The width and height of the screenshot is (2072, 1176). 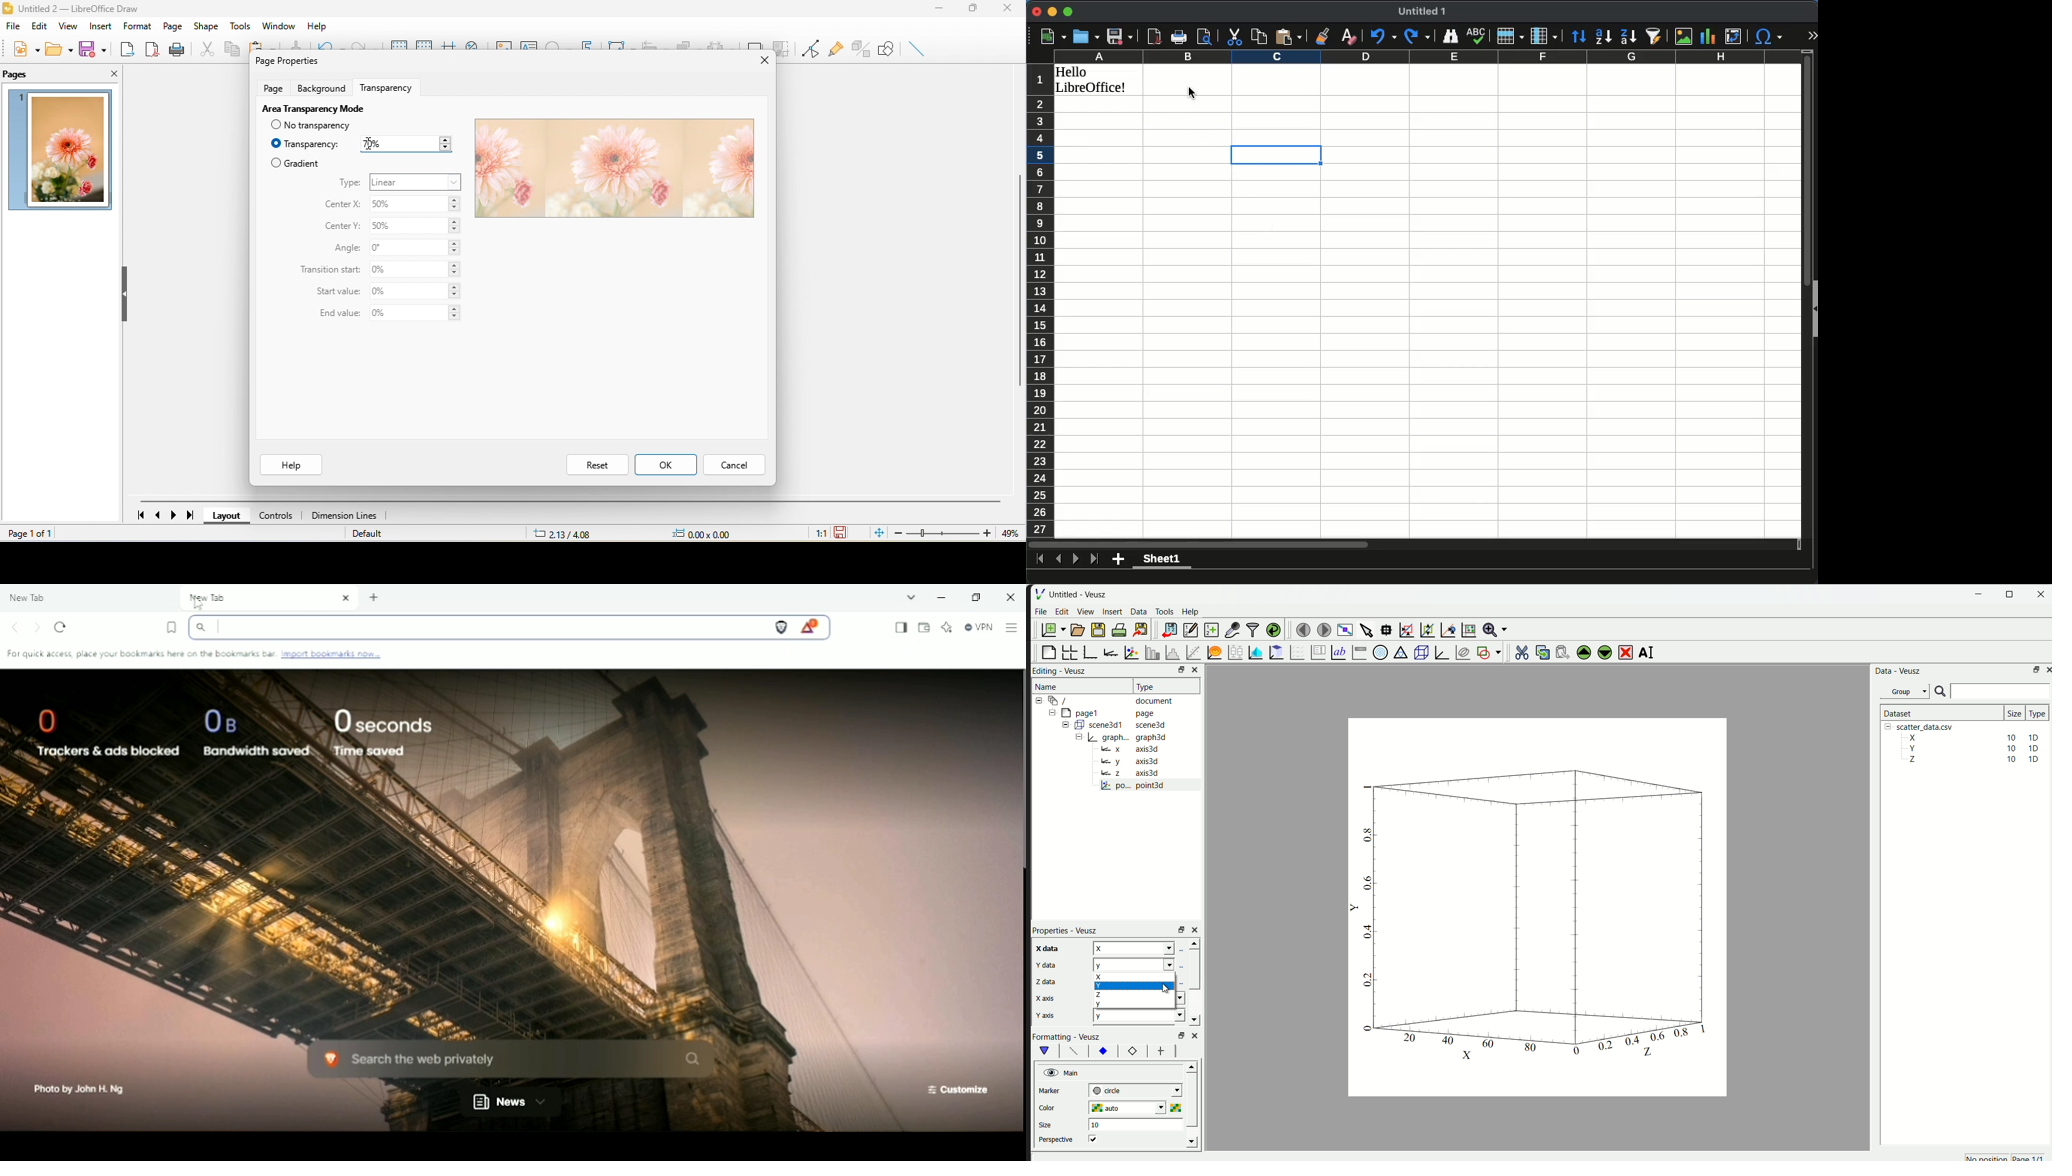 I want to click on transparency, so click(x=306, y=144).